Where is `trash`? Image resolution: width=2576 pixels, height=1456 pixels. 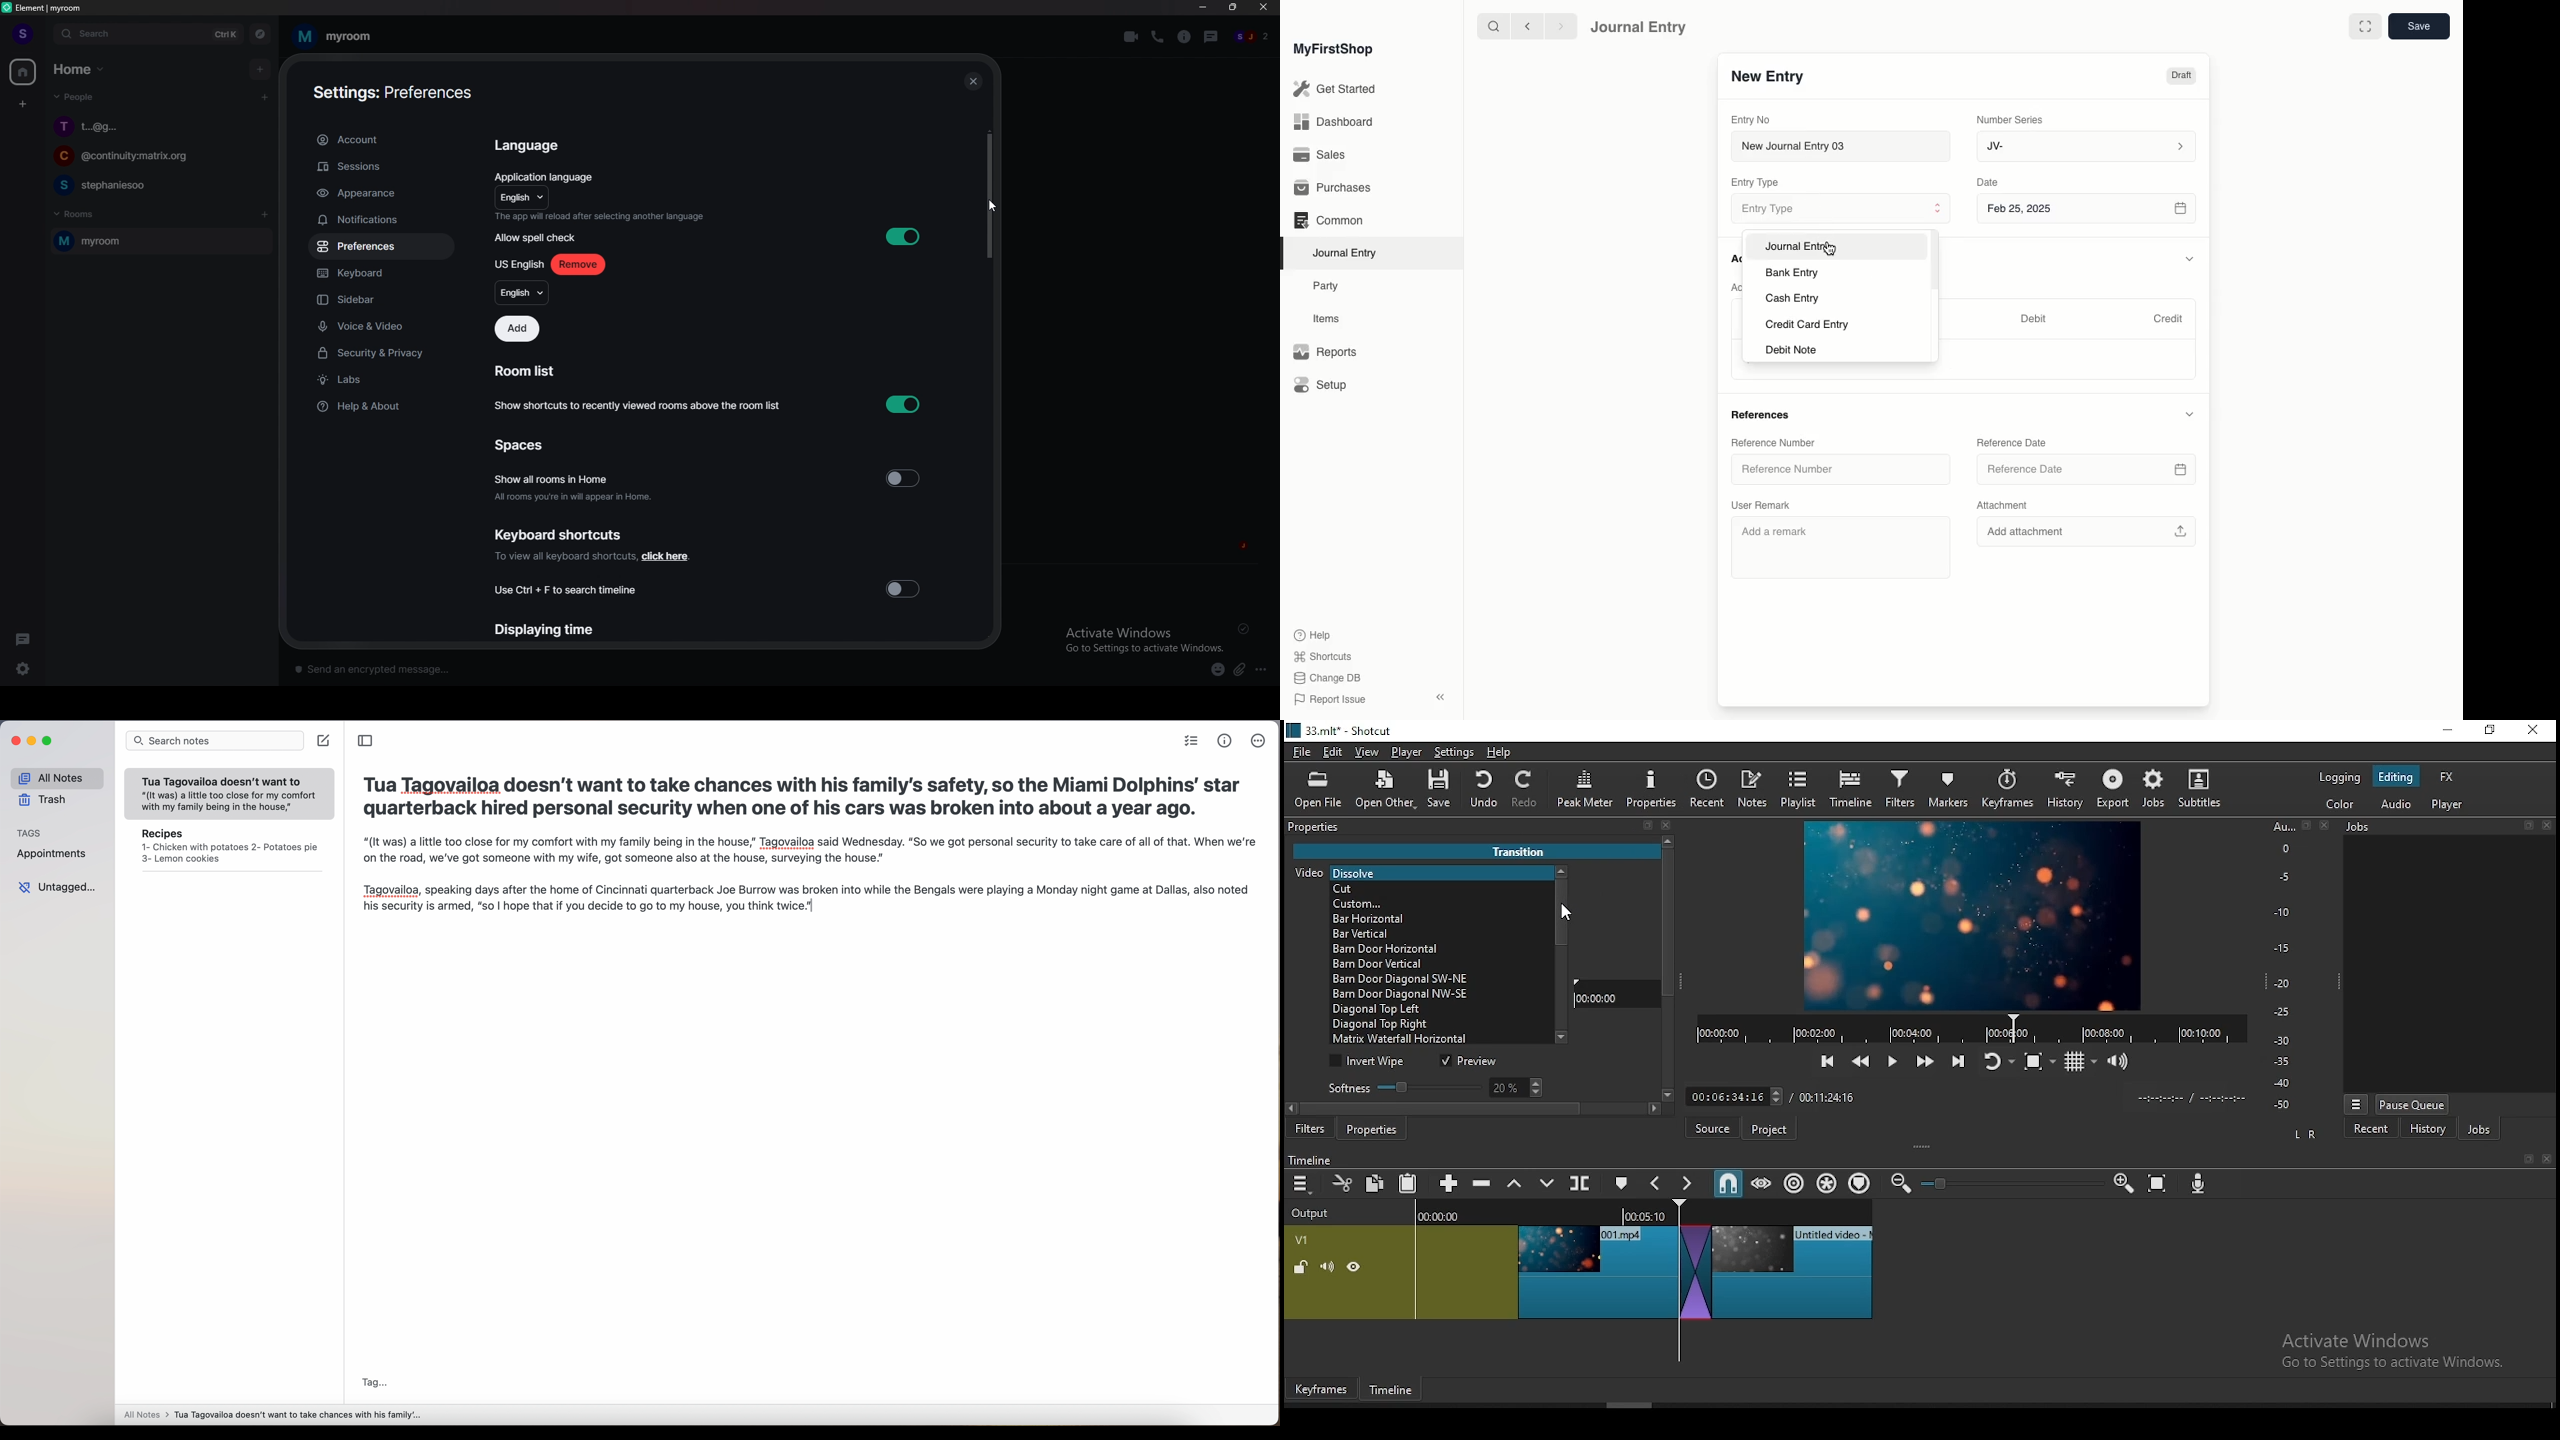
trash is located at coordinates (44, 800).